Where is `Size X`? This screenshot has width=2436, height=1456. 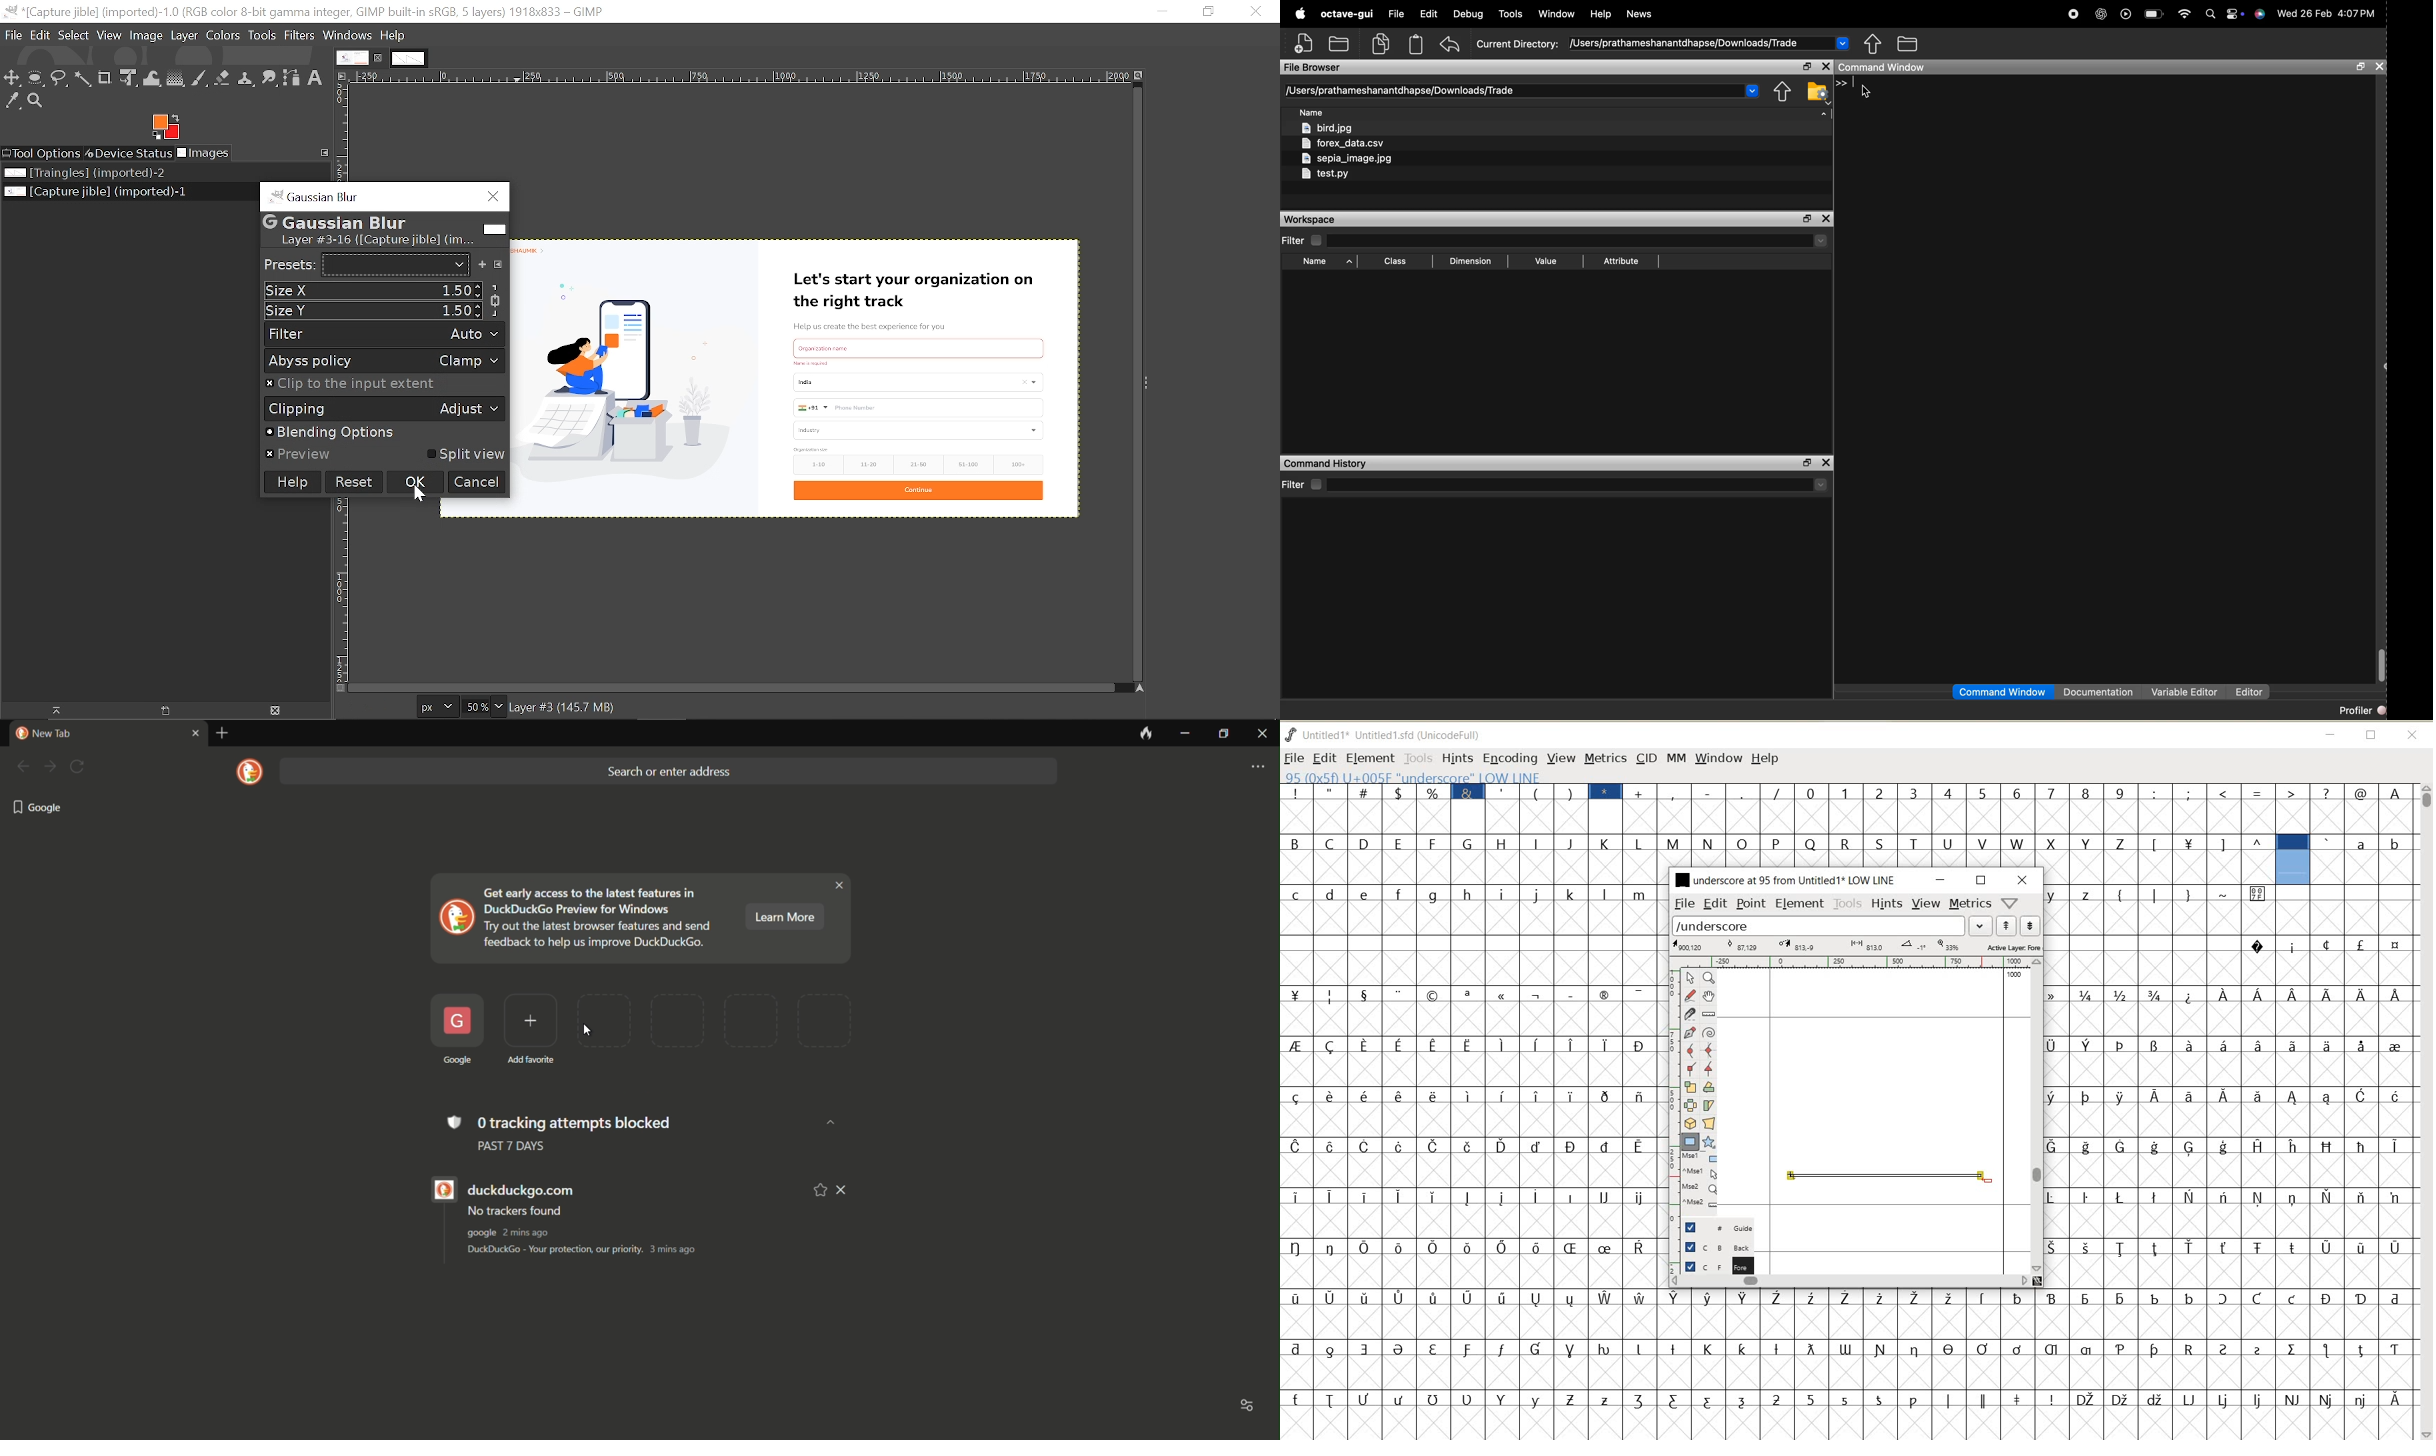 Size X is located at coordinates (374, 290).